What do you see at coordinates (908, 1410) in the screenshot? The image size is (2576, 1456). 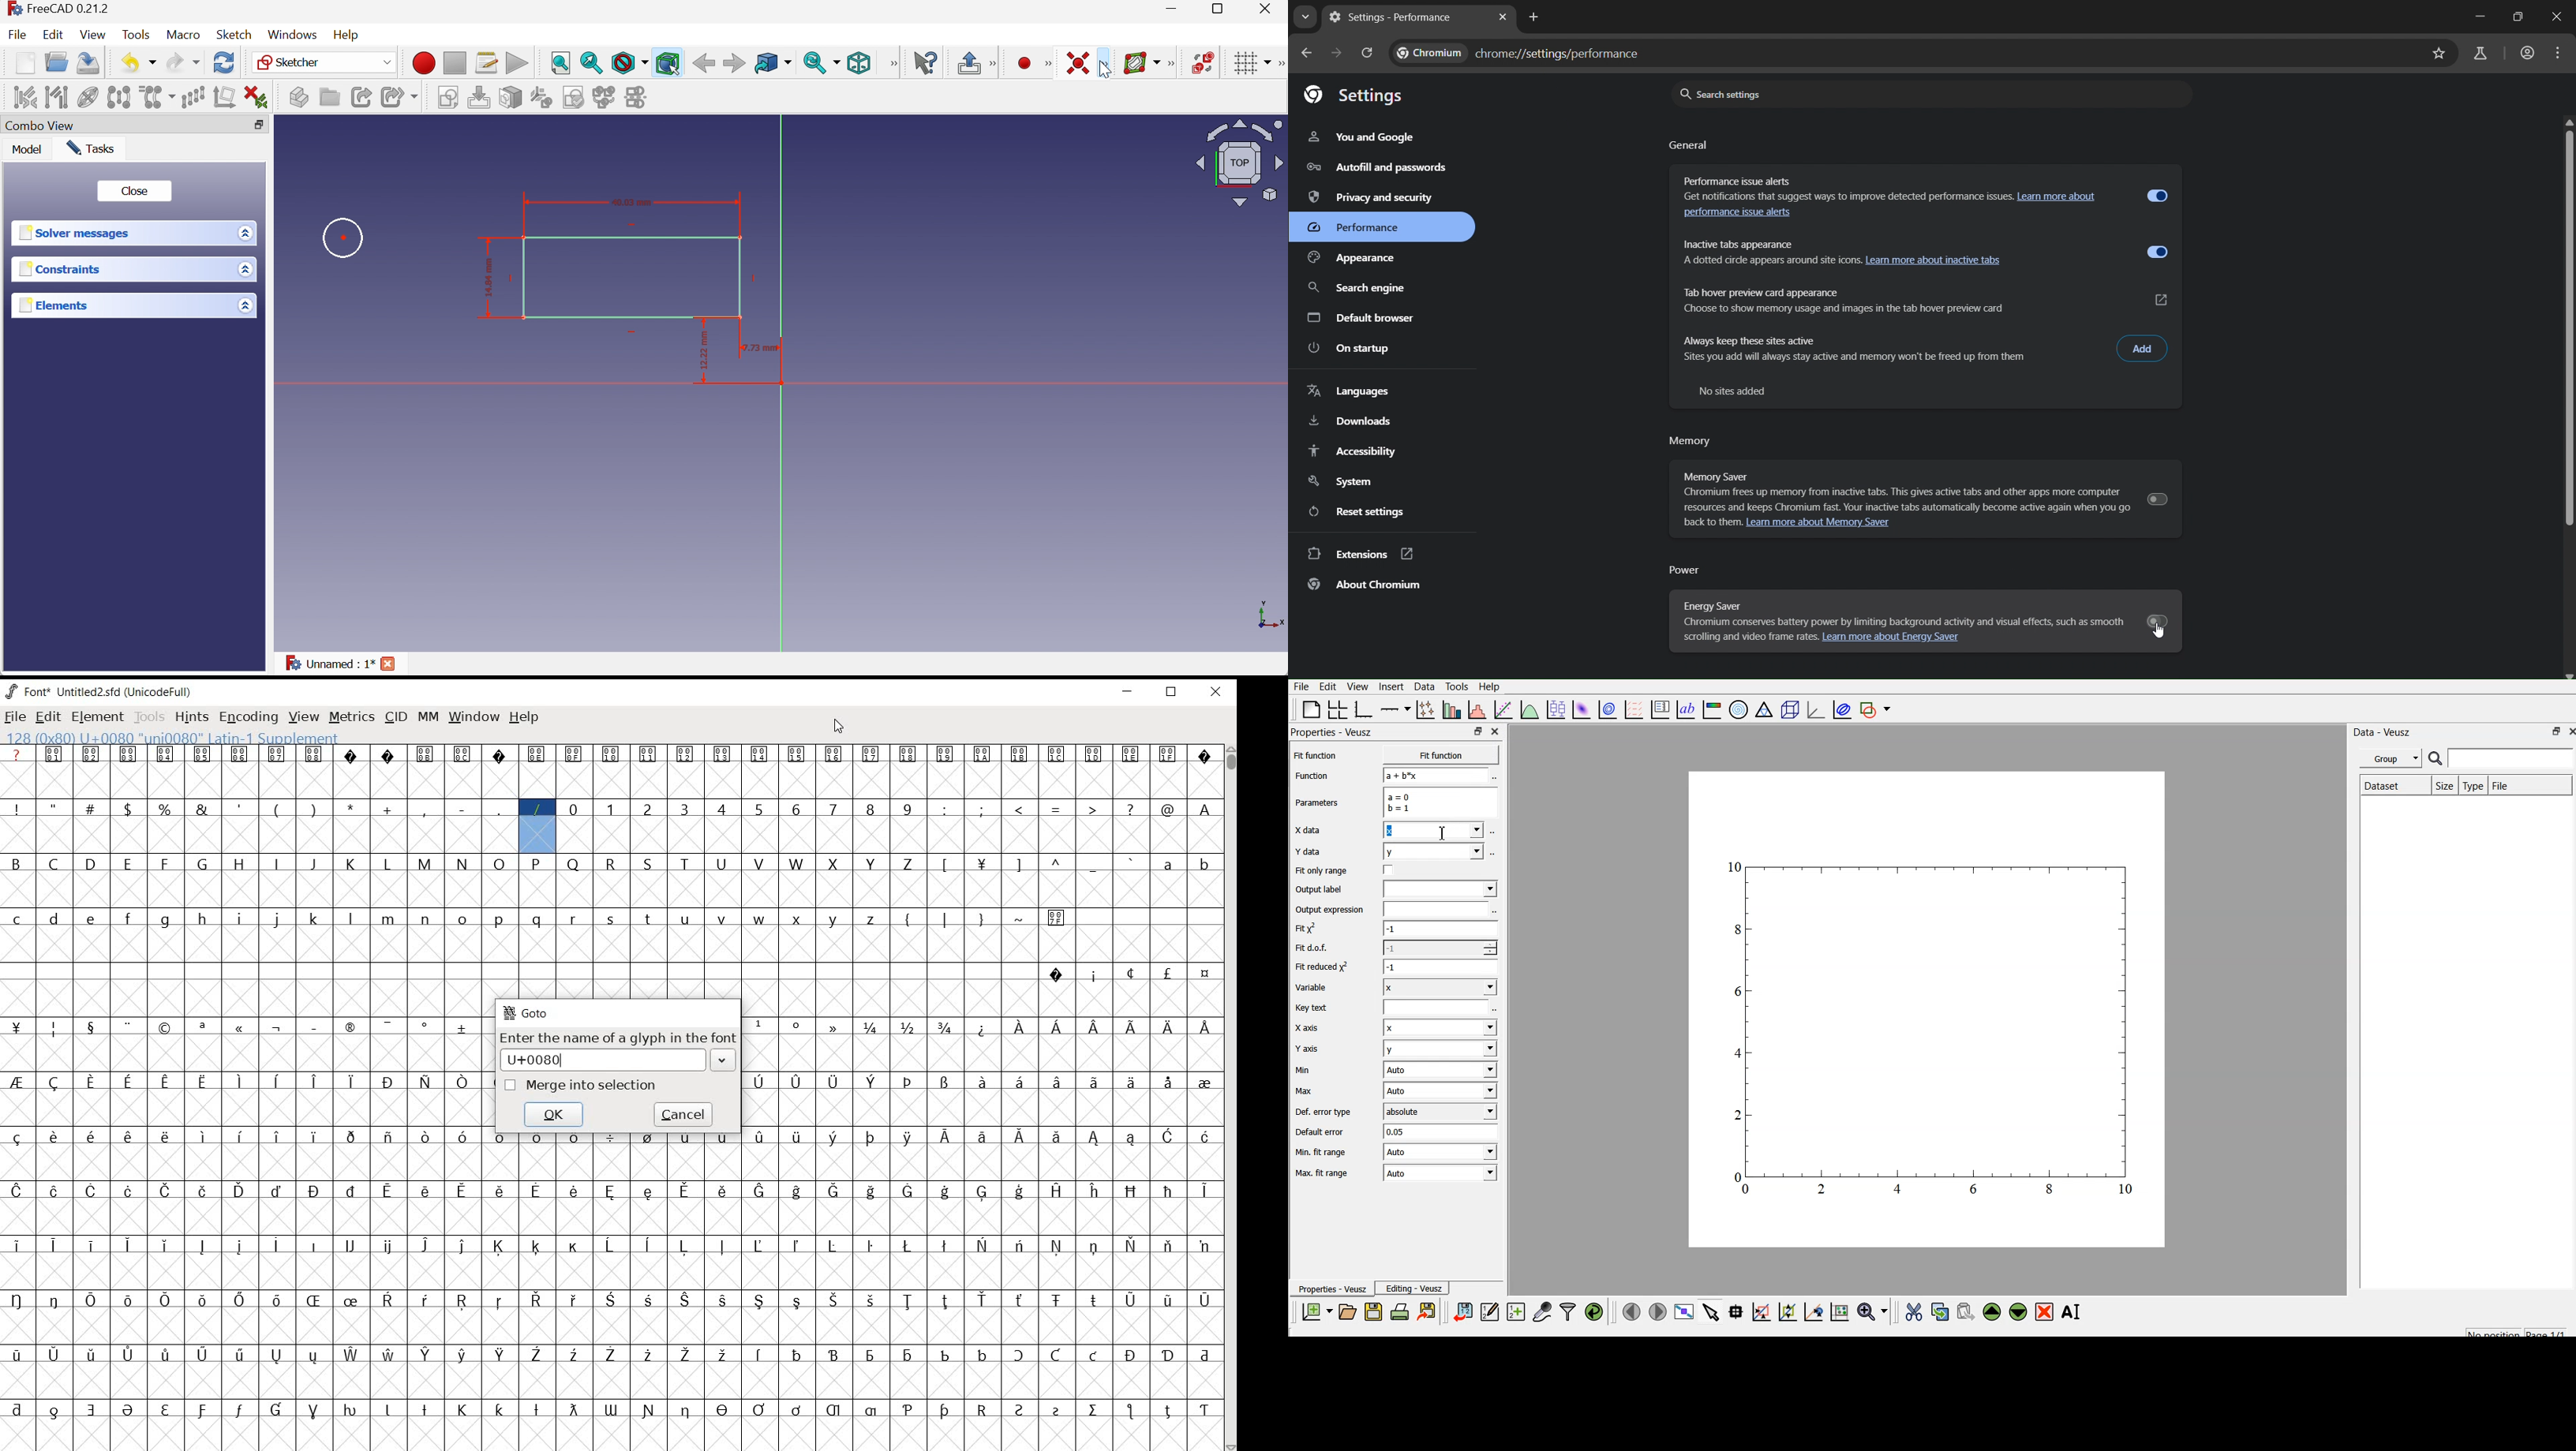 I see `glyph` at bounding box center [908, 1410].